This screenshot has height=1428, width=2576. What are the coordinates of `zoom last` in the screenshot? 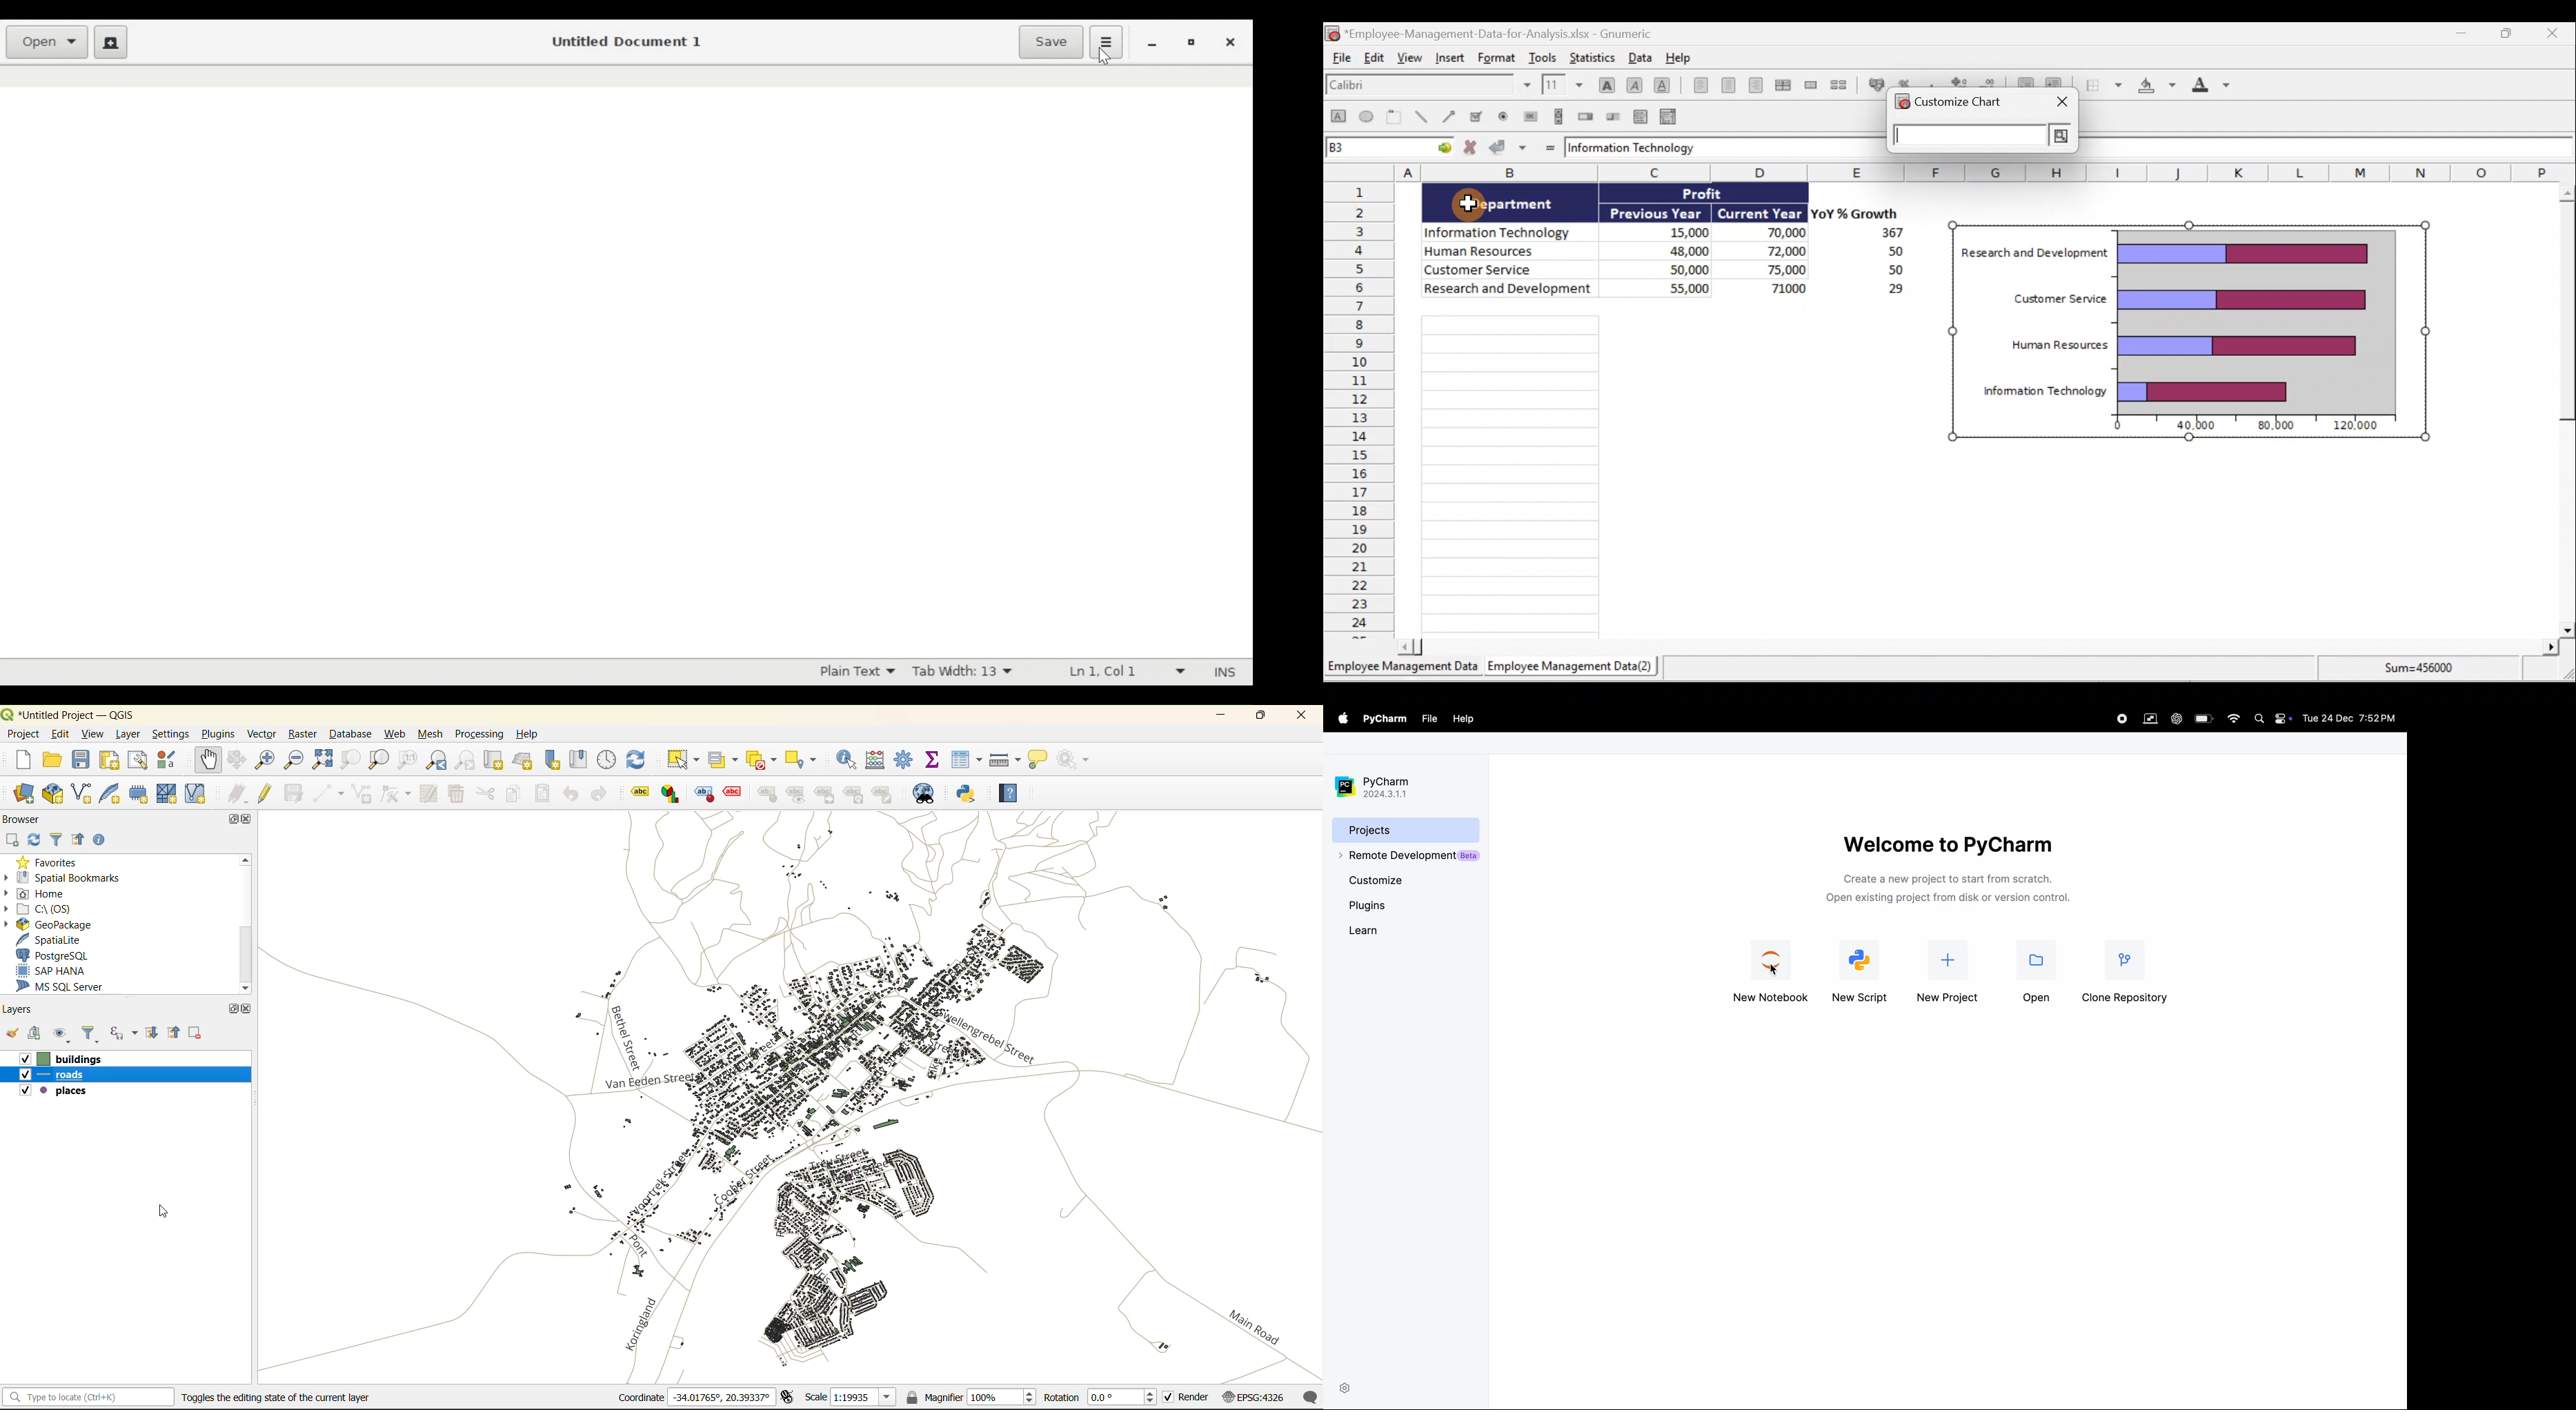 It's located at (436, 760).